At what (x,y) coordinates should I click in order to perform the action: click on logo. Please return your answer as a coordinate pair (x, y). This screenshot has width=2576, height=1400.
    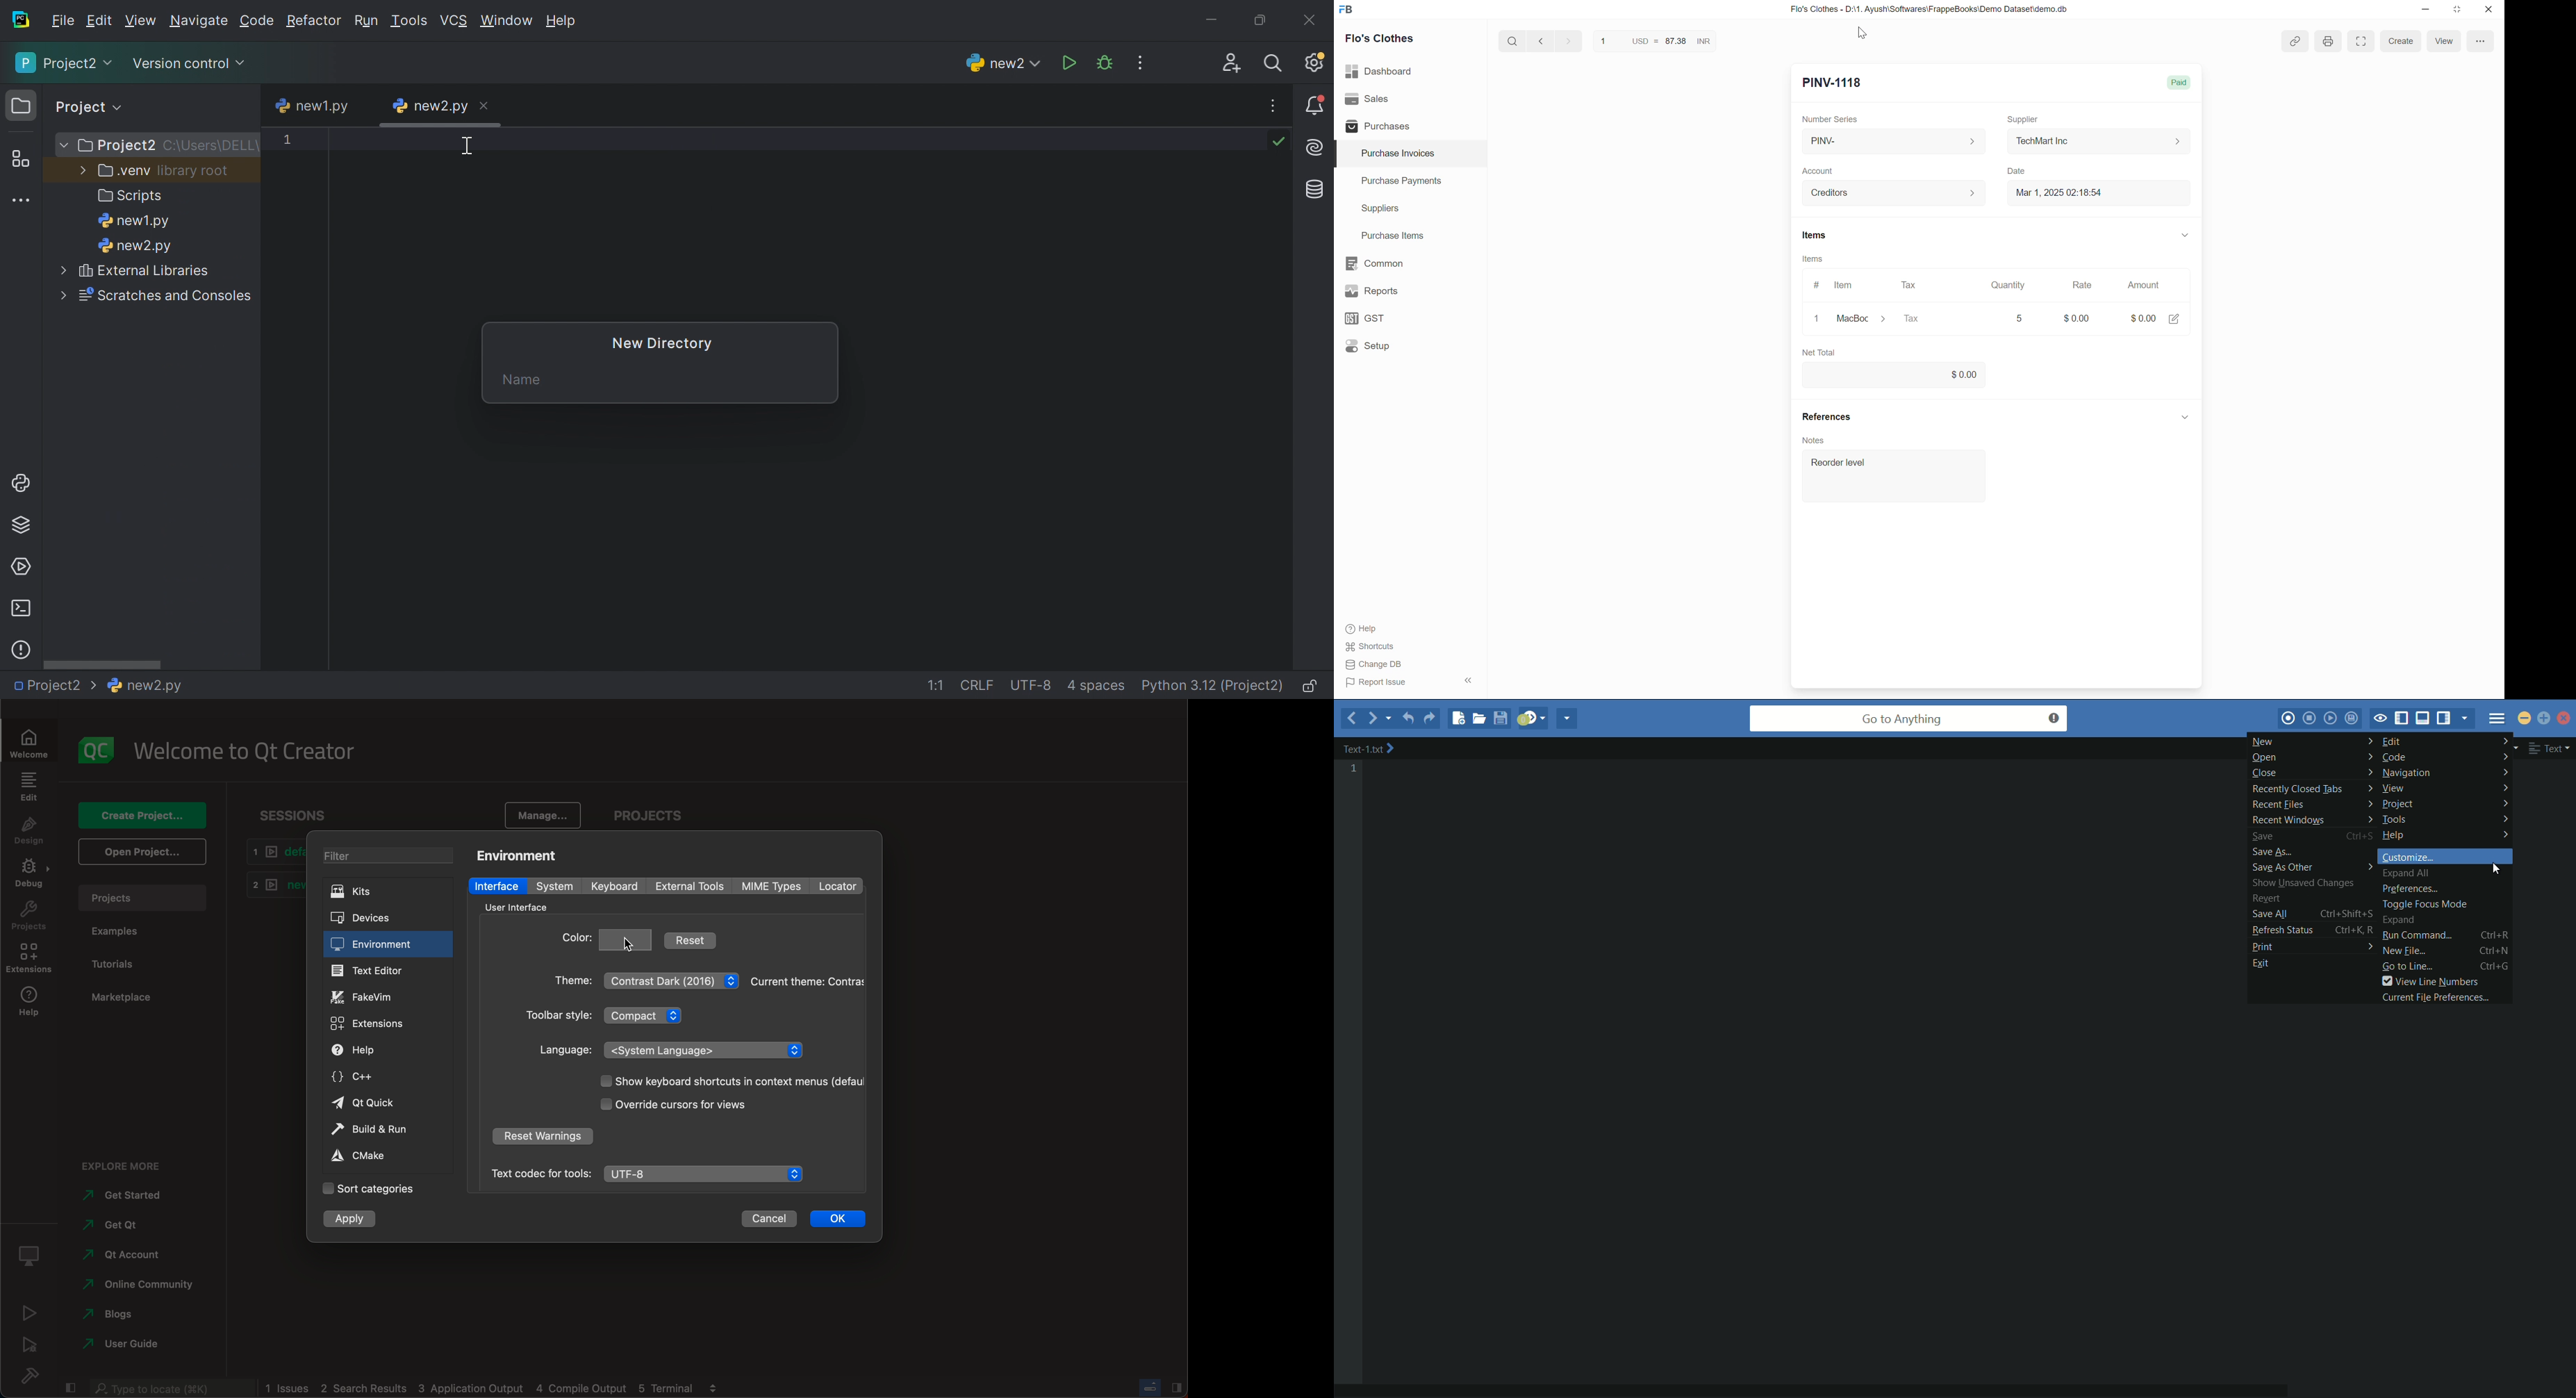
    Looking at the image, I should click on (97, 745).